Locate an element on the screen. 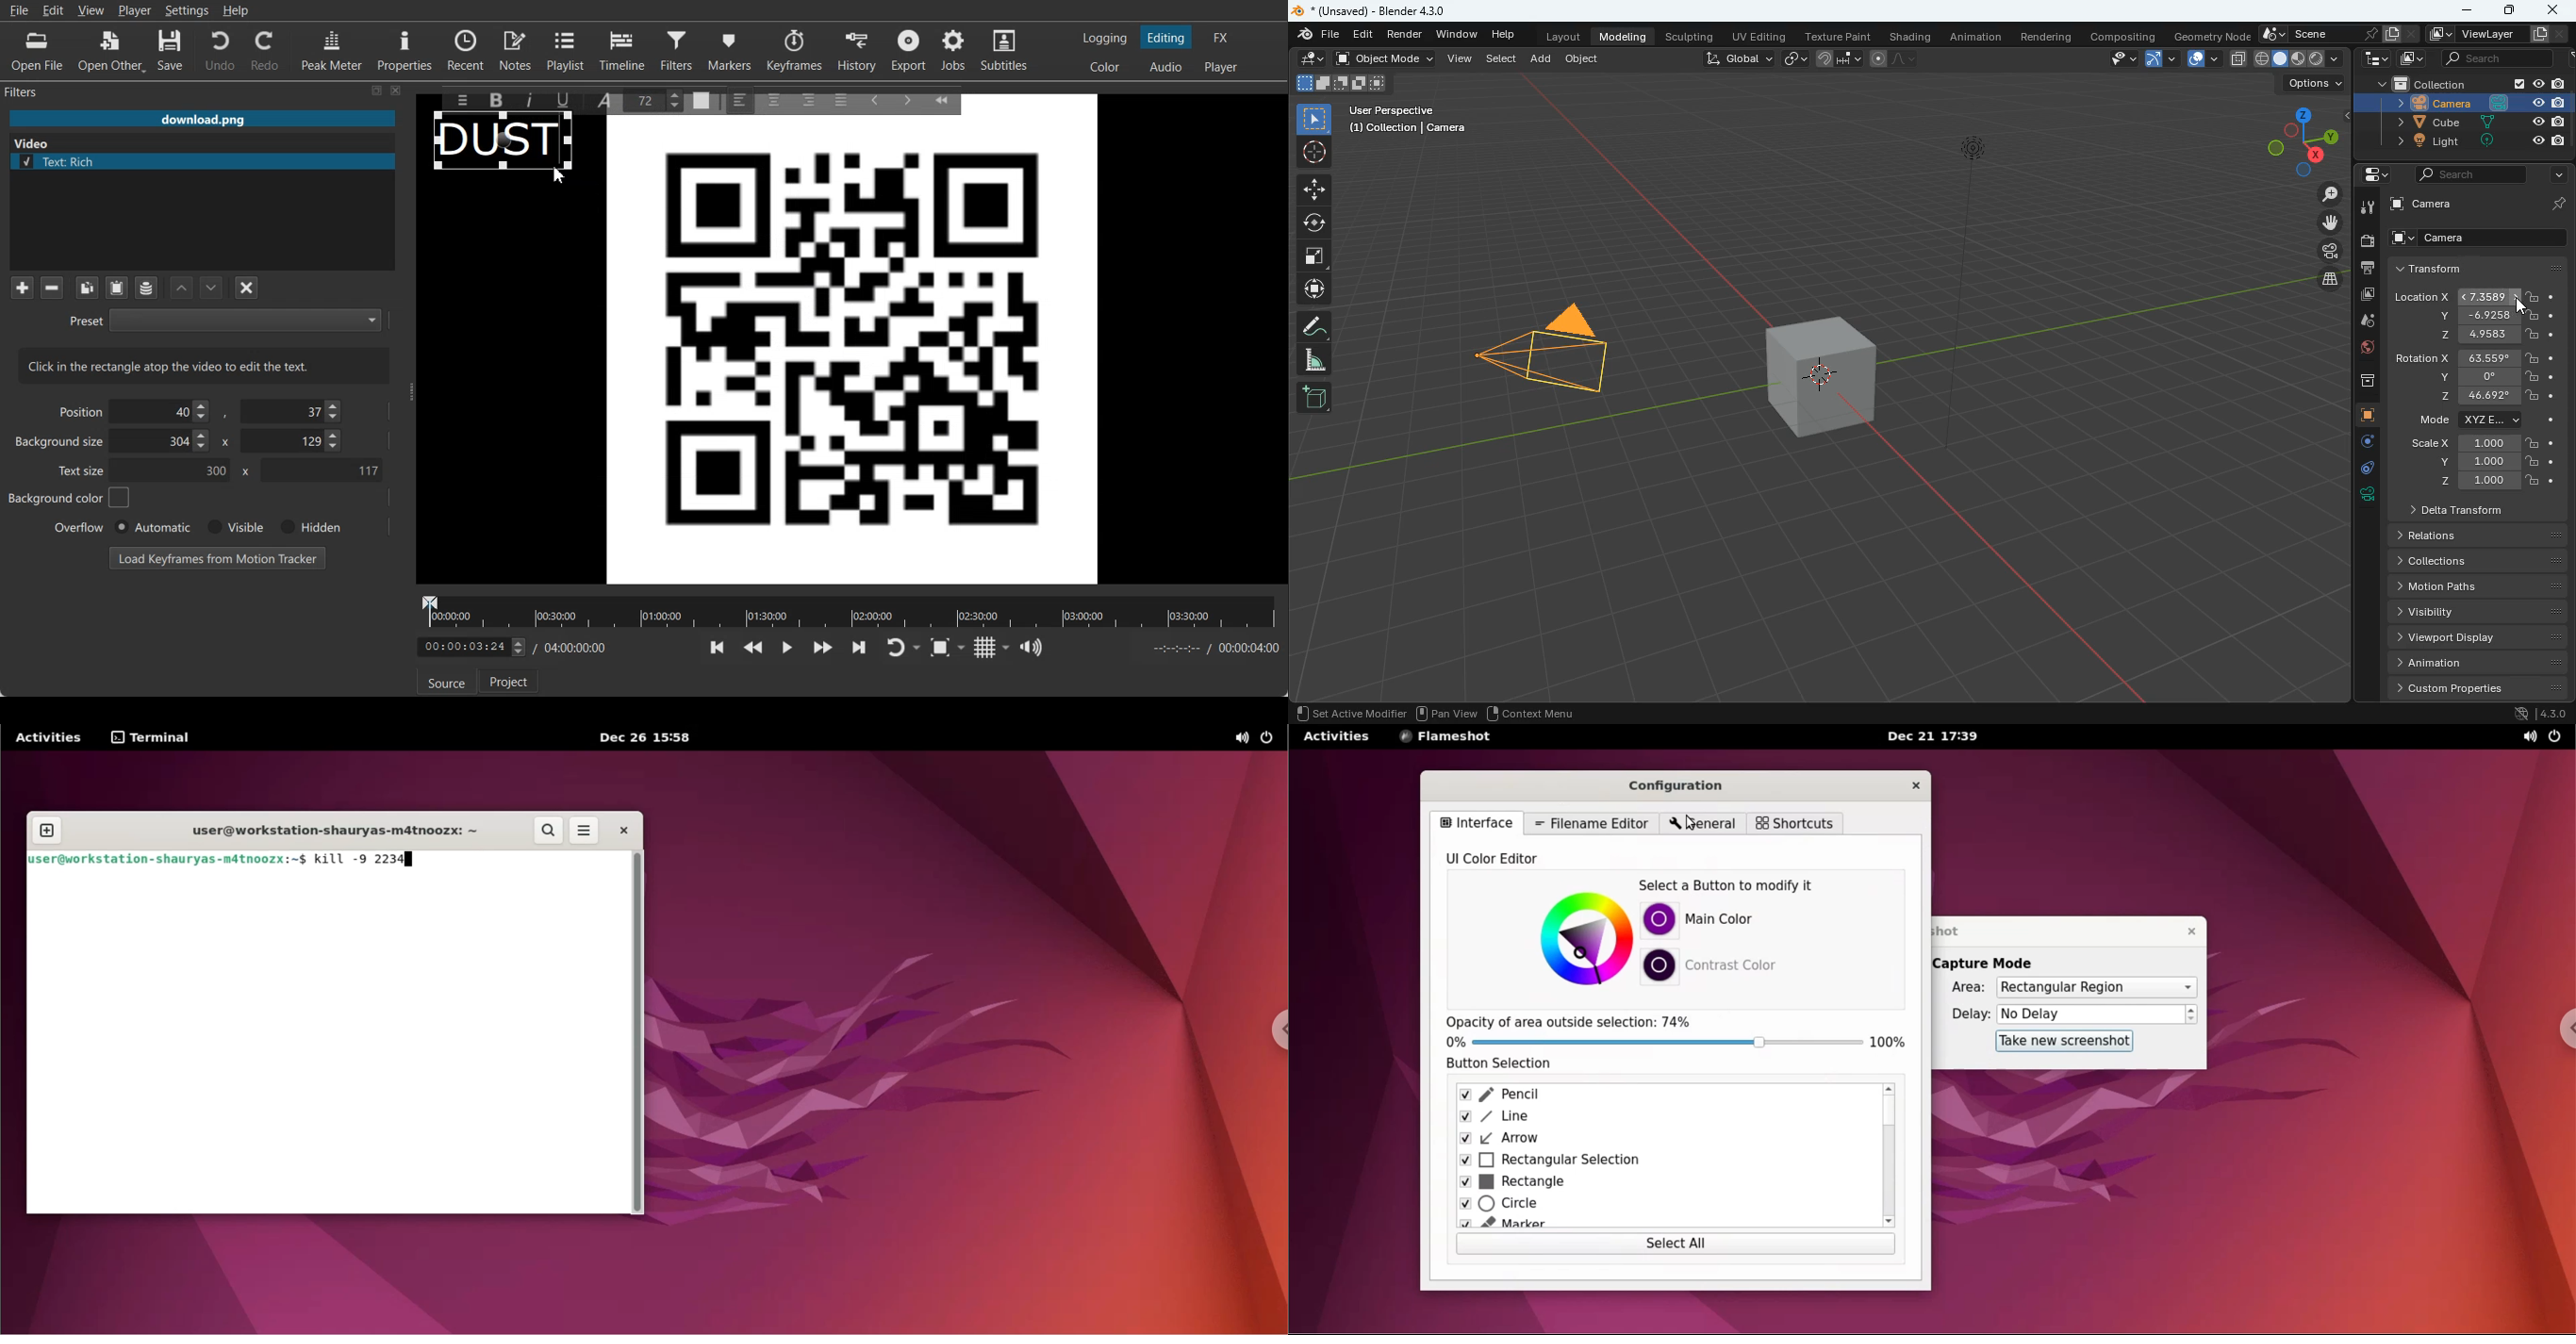 The width and height of the screenshot is (2576, 1344). rotation x is located at coordinates (2478, 357).